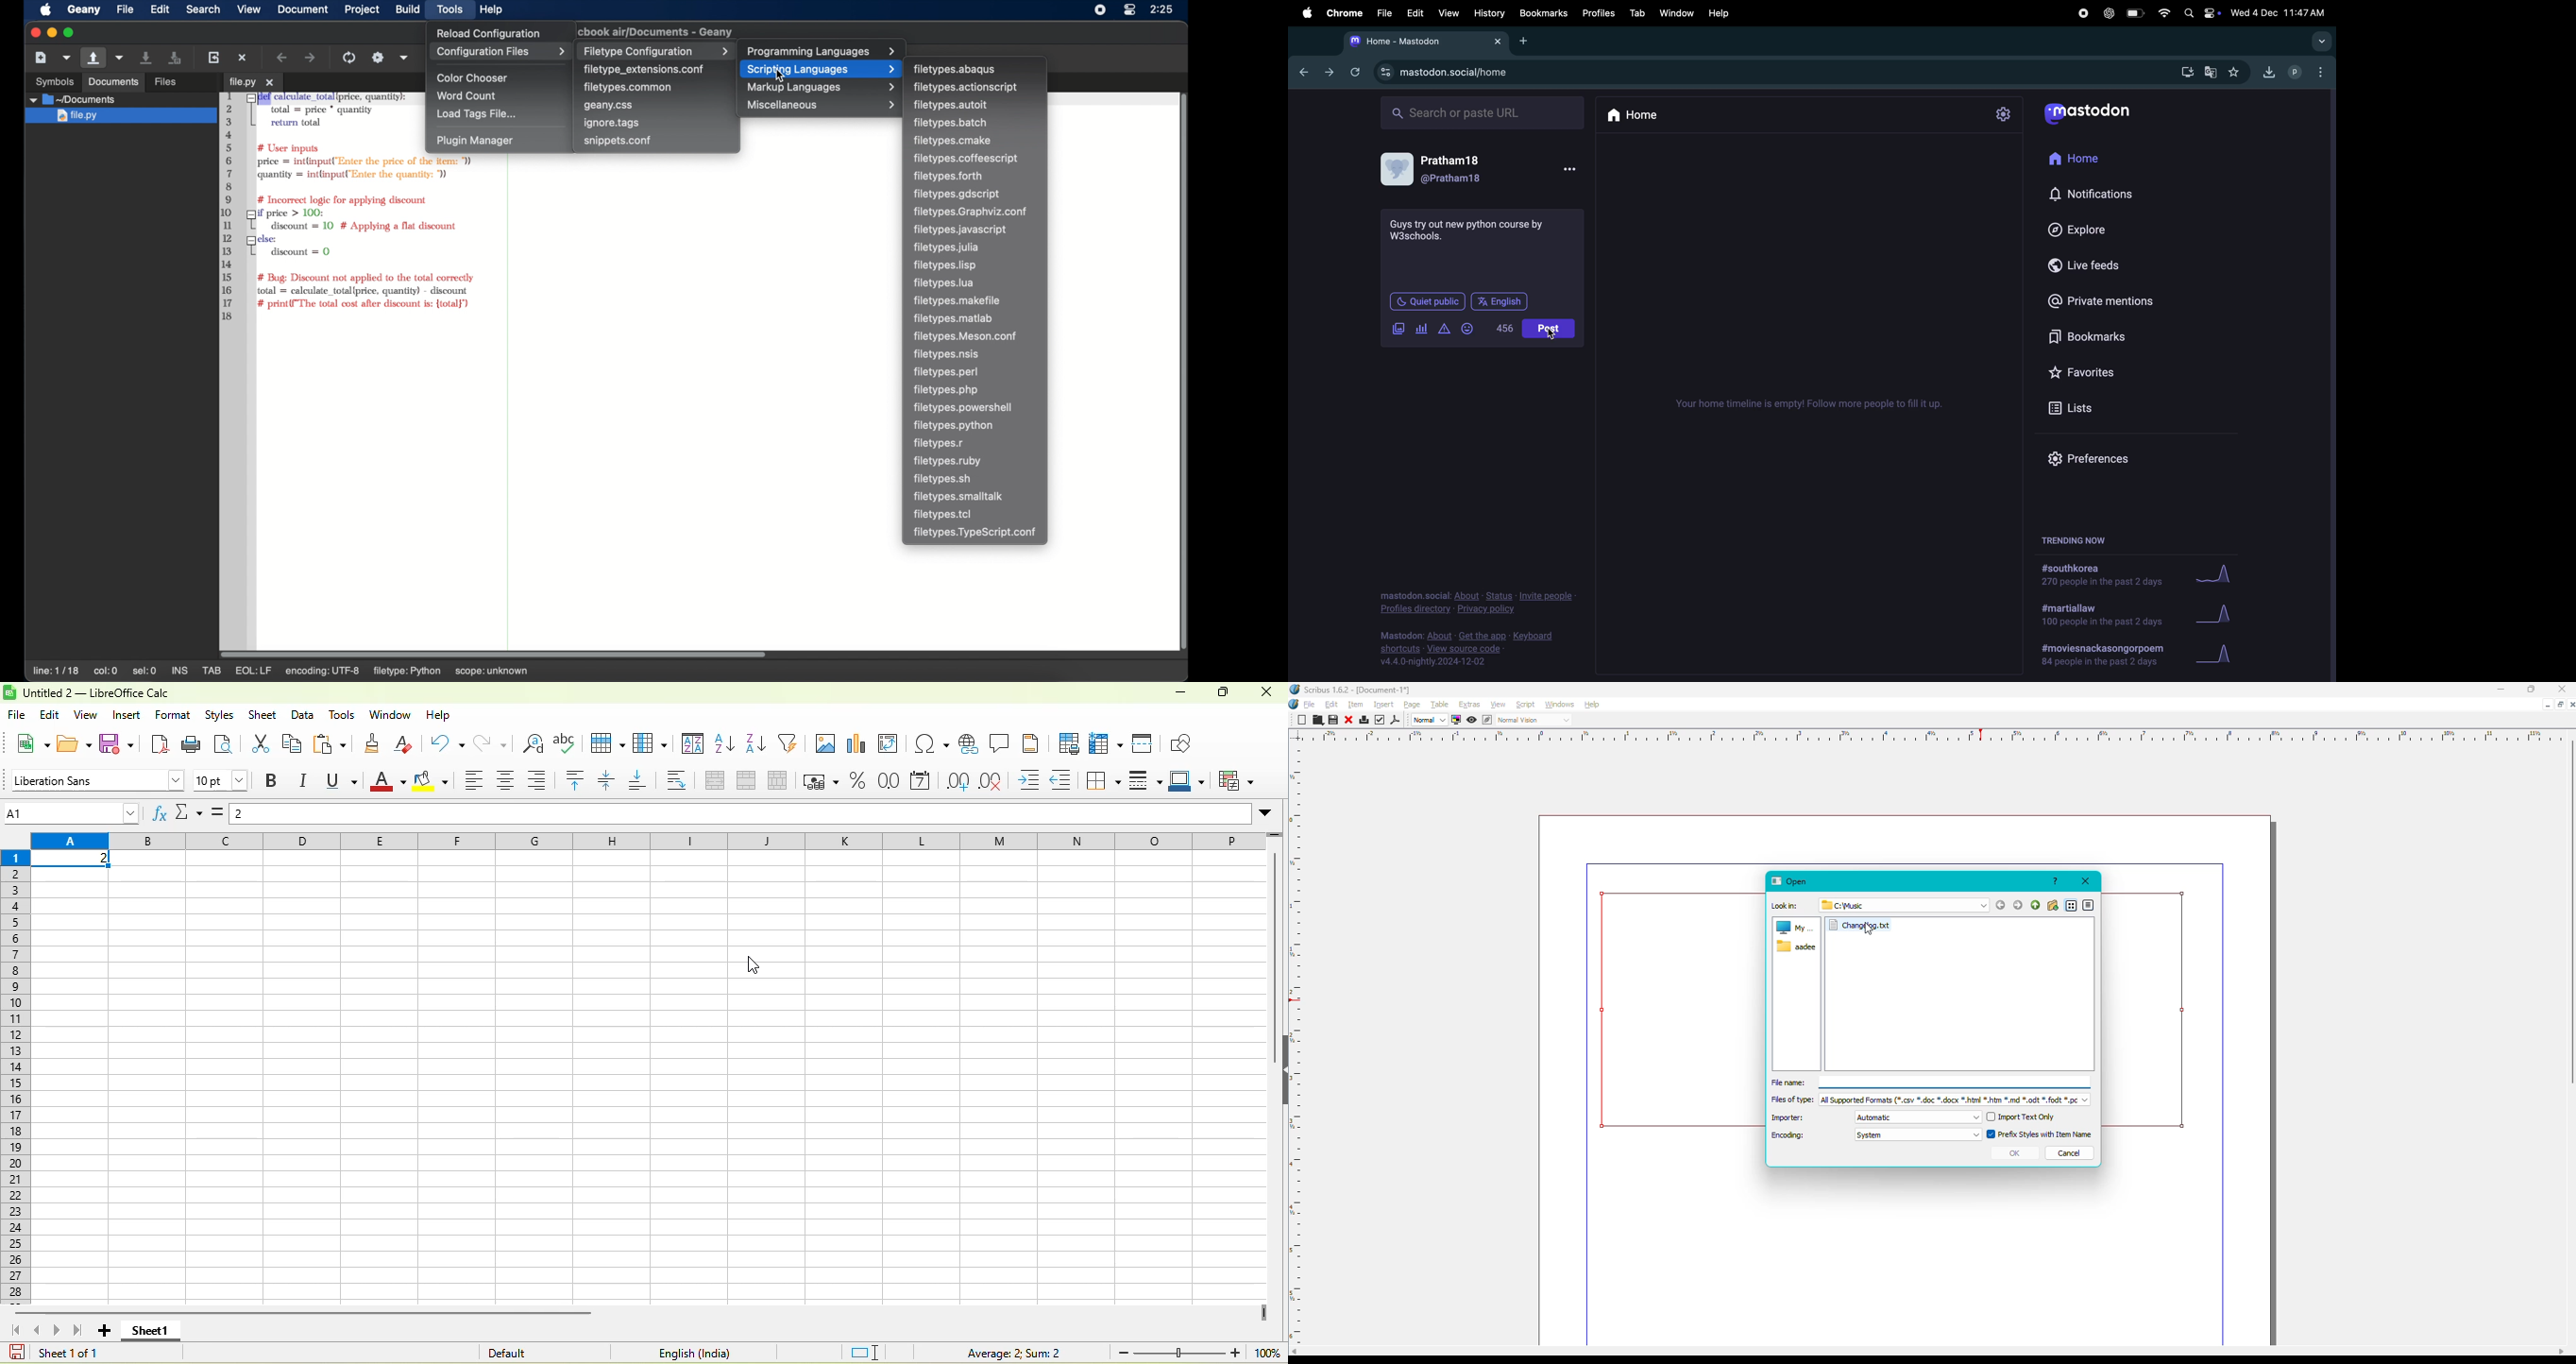 This screenshot has width=2576, height=1372. Describe the element at coordinates (977, 533) in the screenshot. I see `filetypes` at that location.